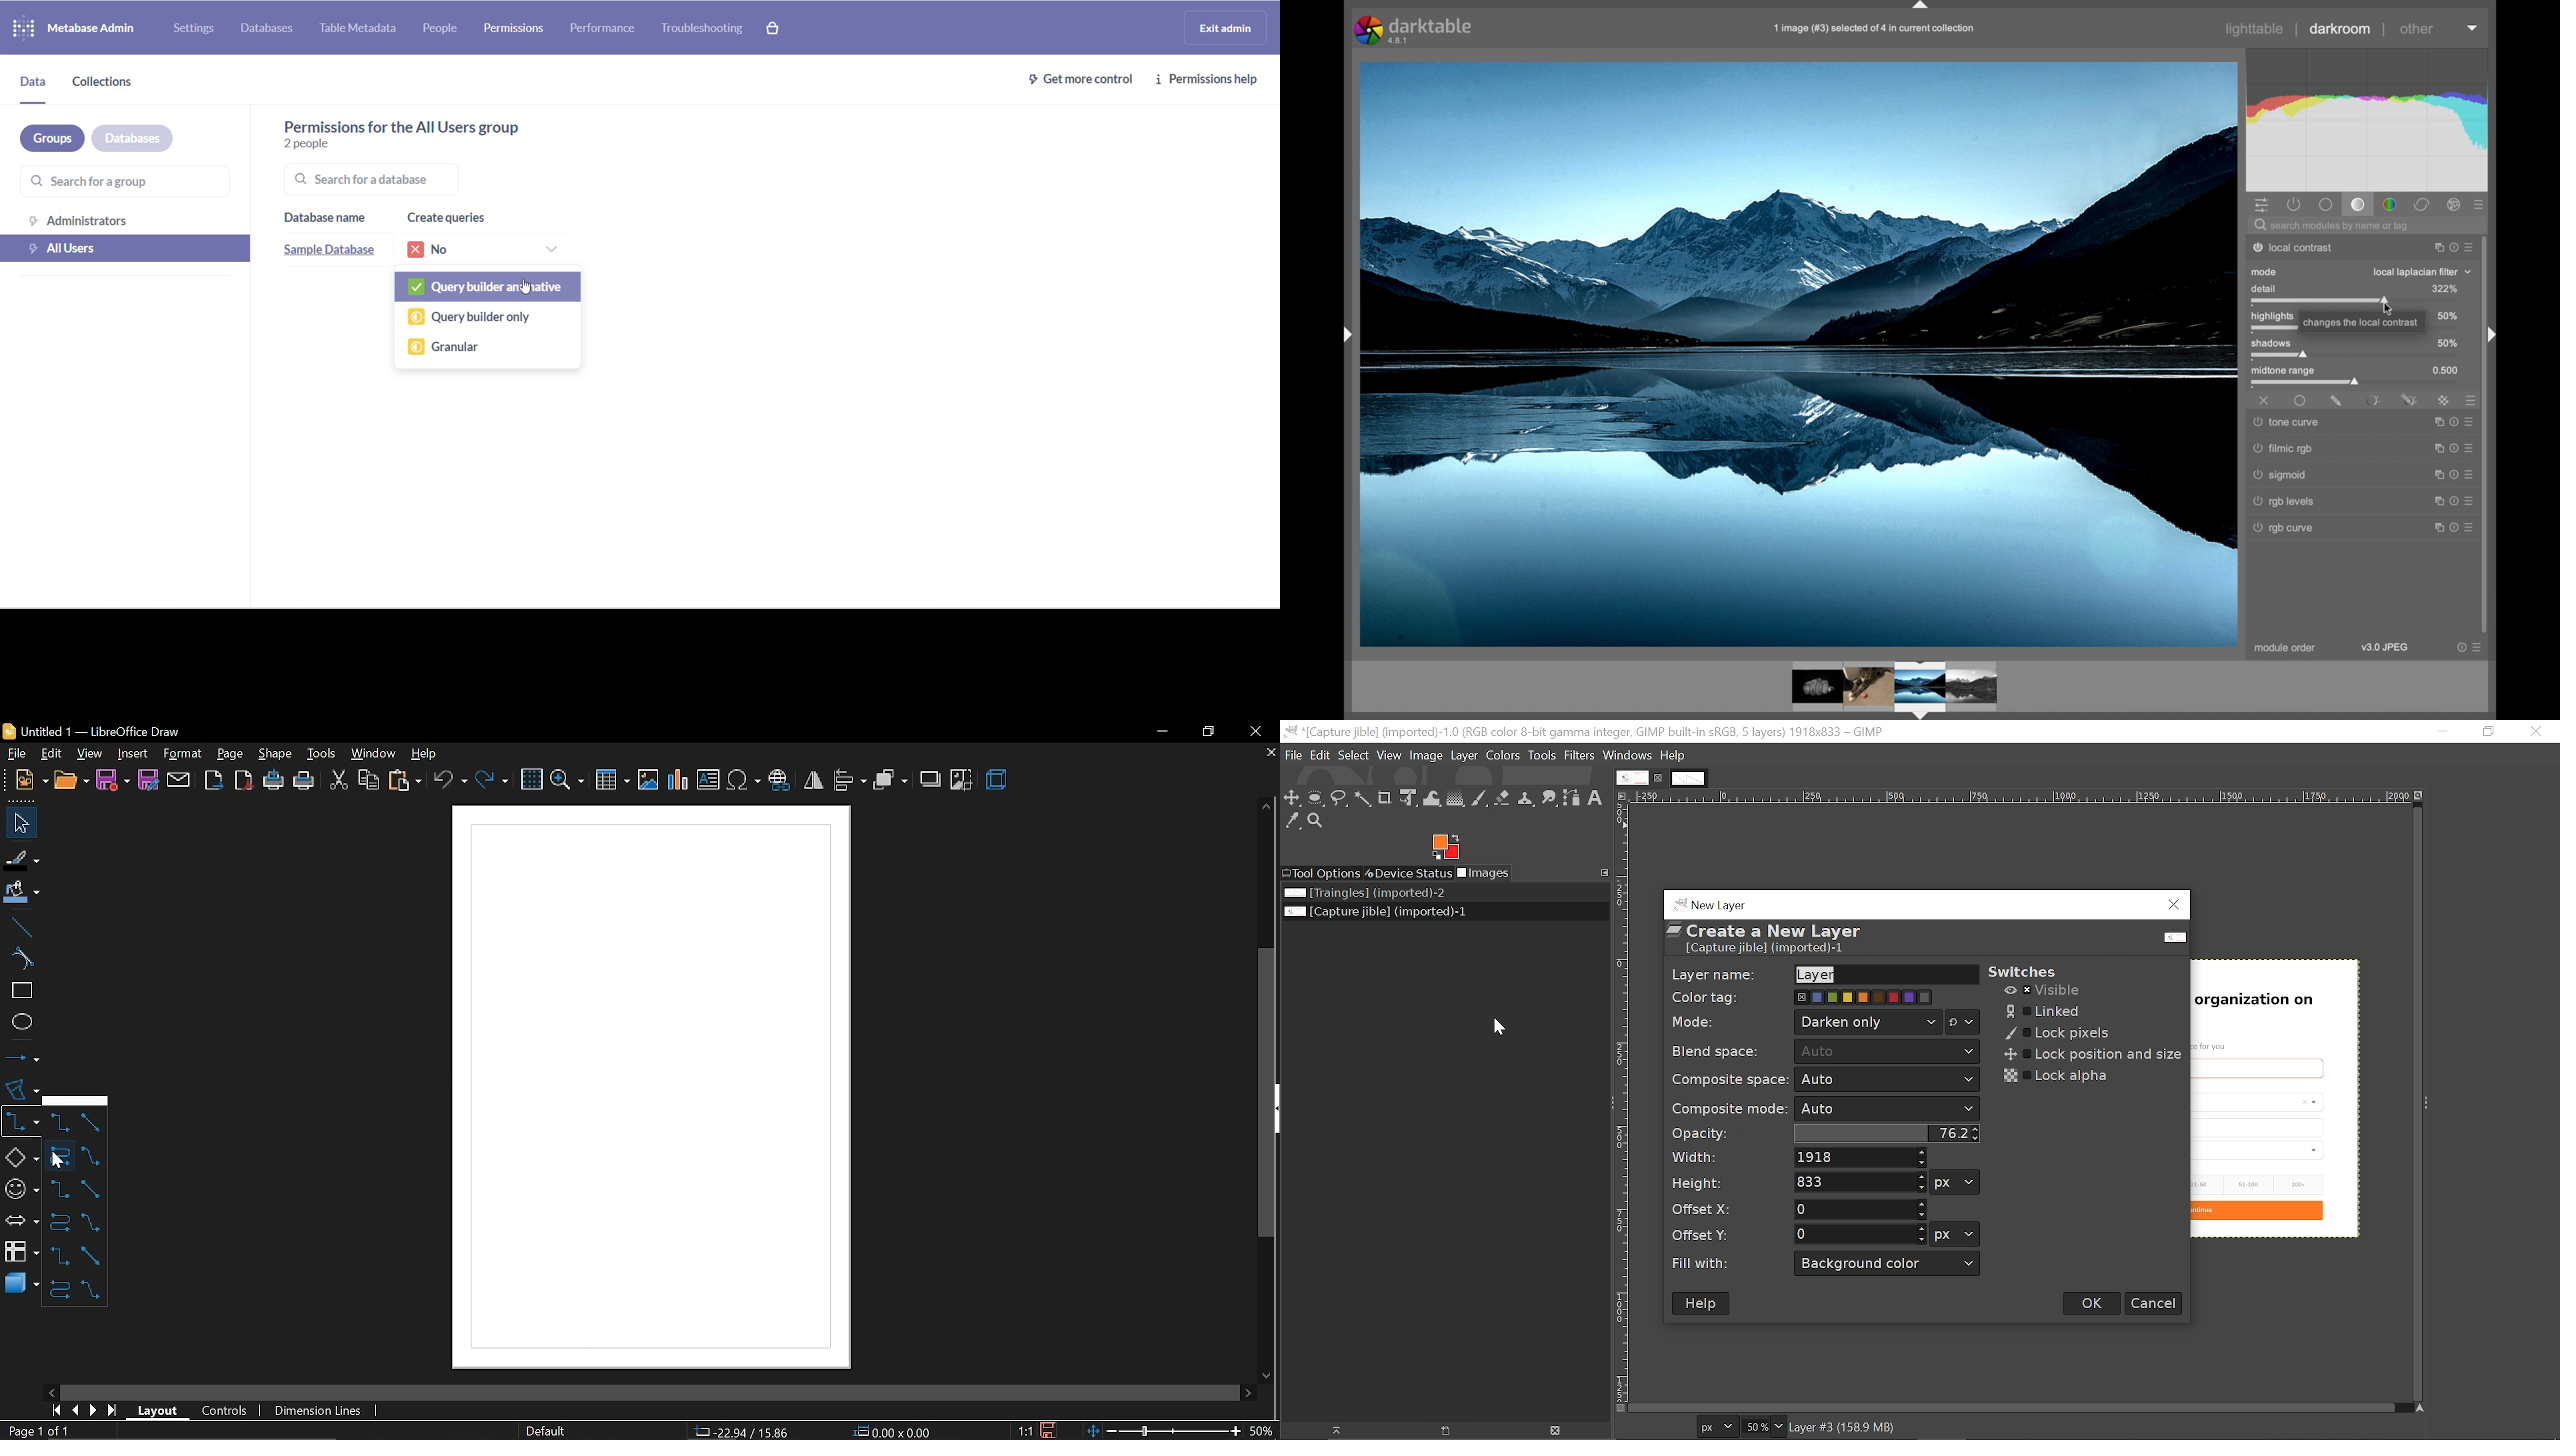 This screenshot has height=1456, width=2576. Describe the element at coordinates (2325, 205) in the screenshot. I see `base` at that location.